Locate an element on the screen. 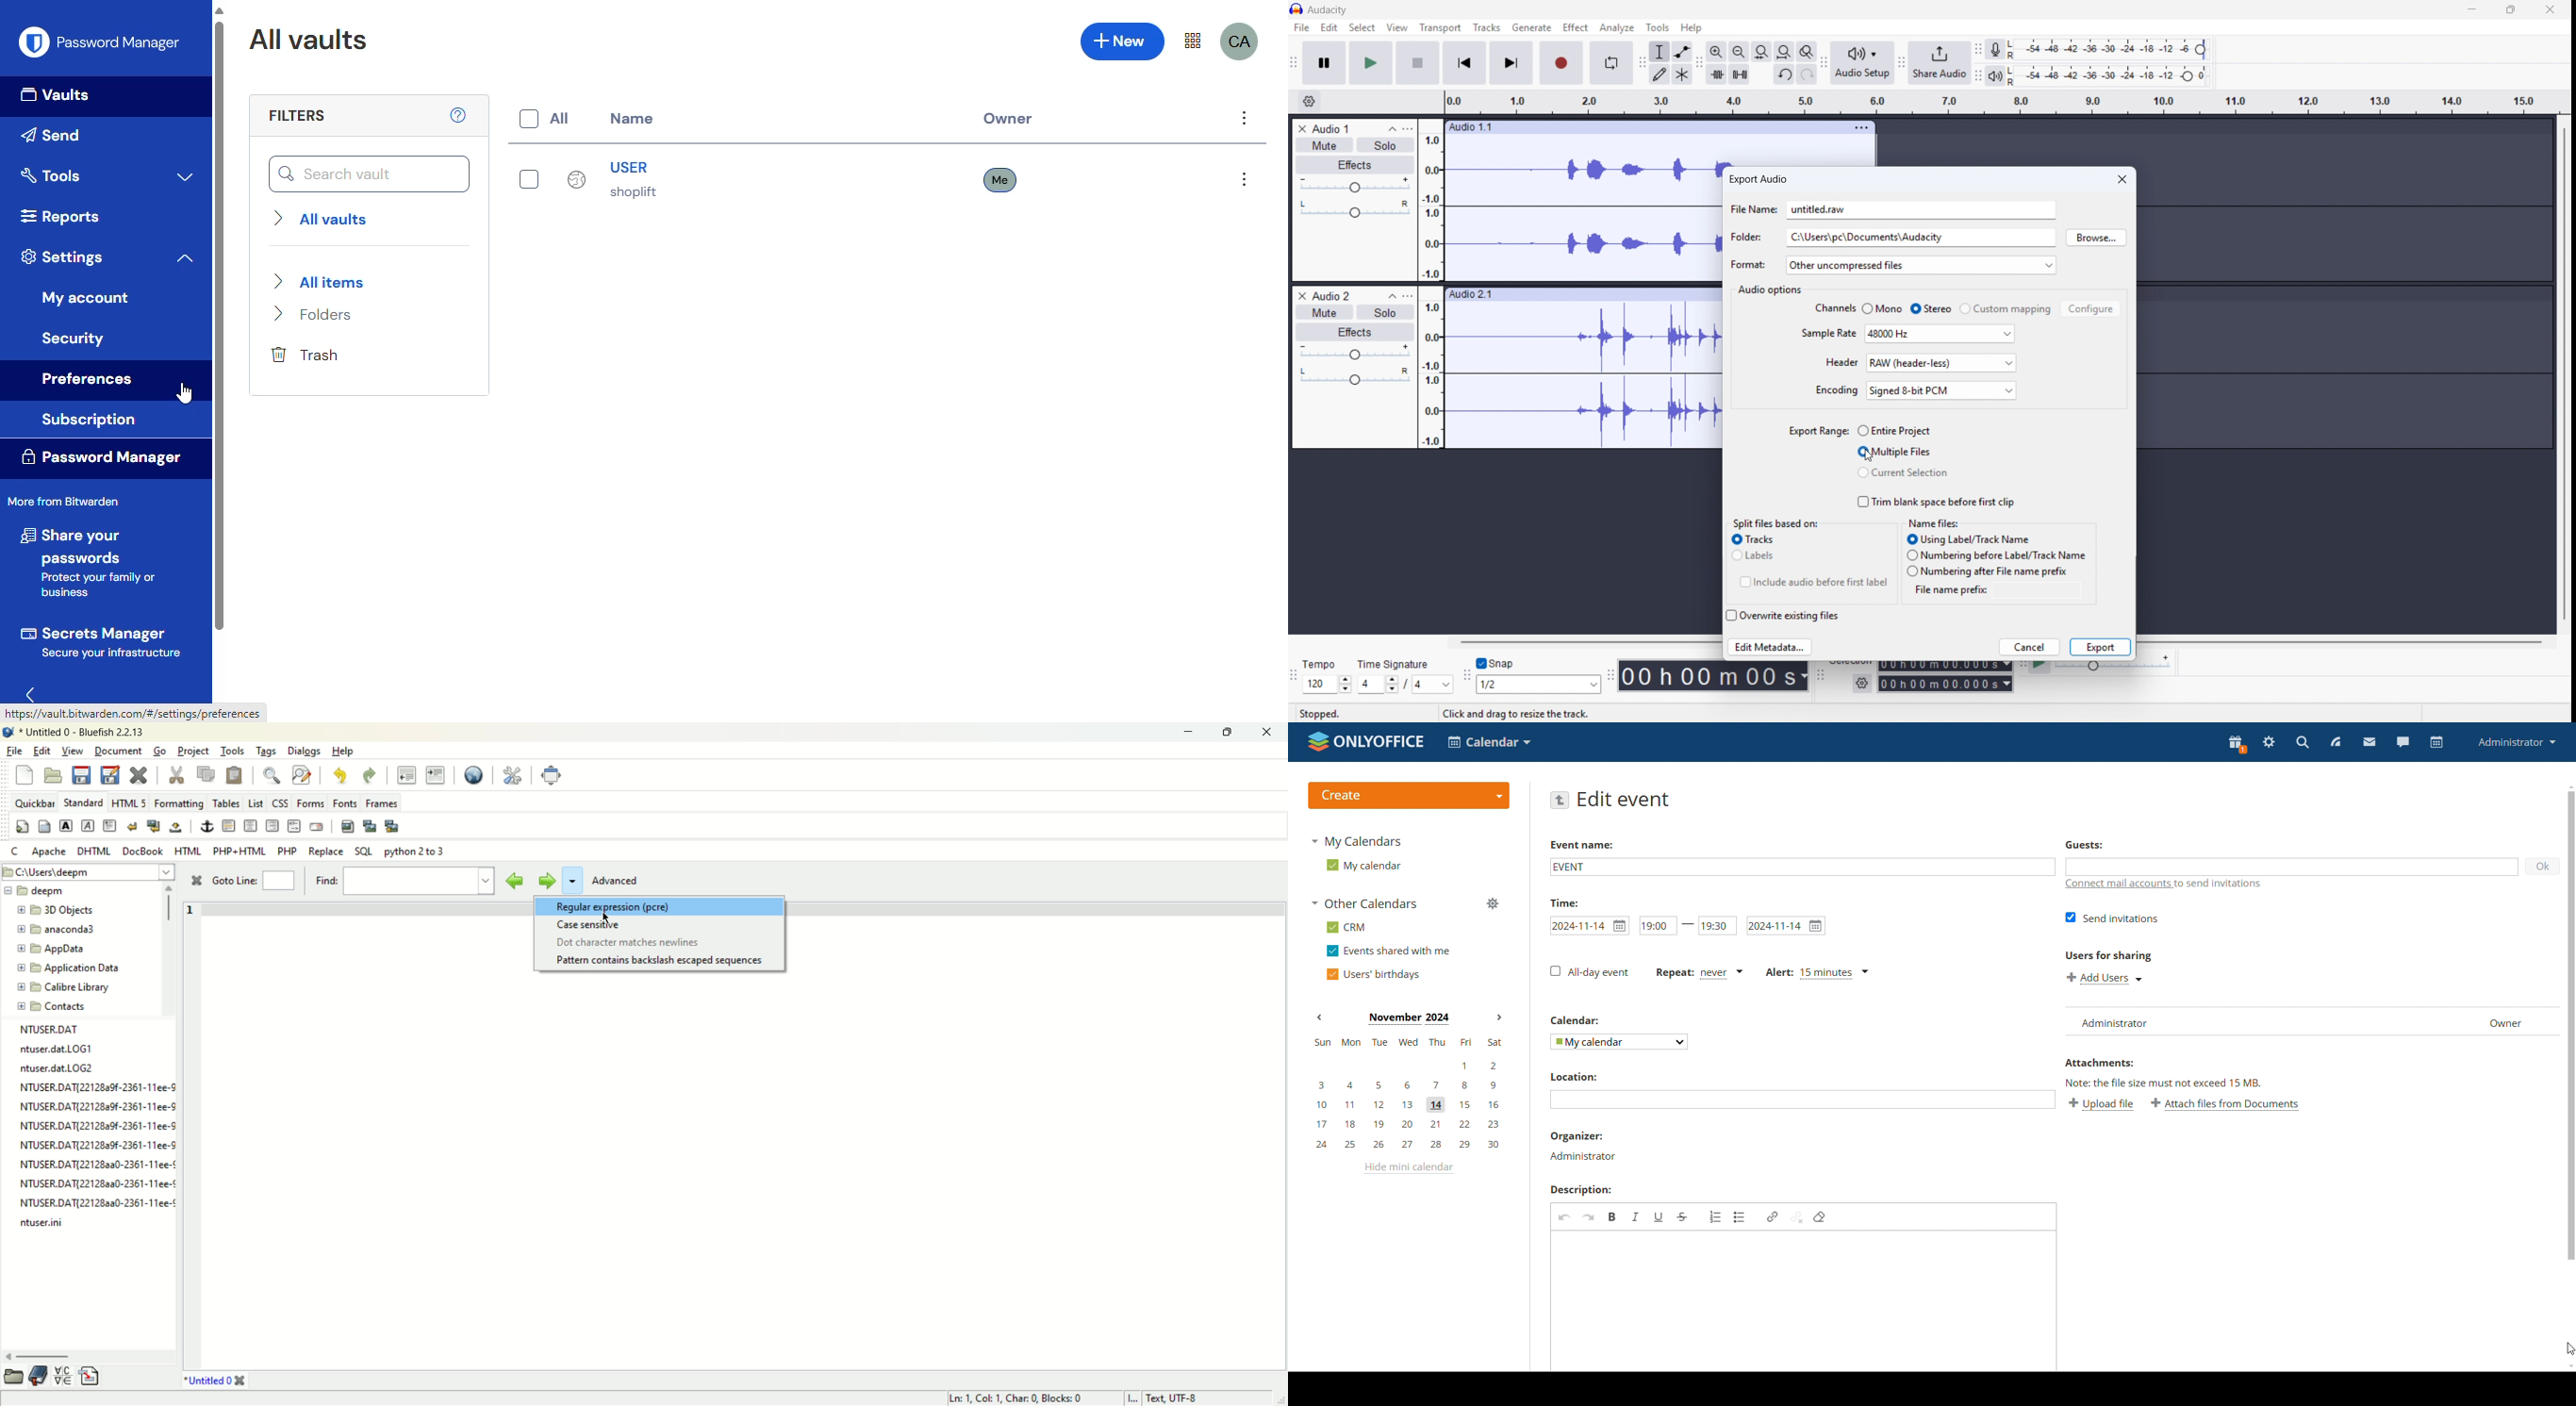  line number is located at coordinates (189, 924).